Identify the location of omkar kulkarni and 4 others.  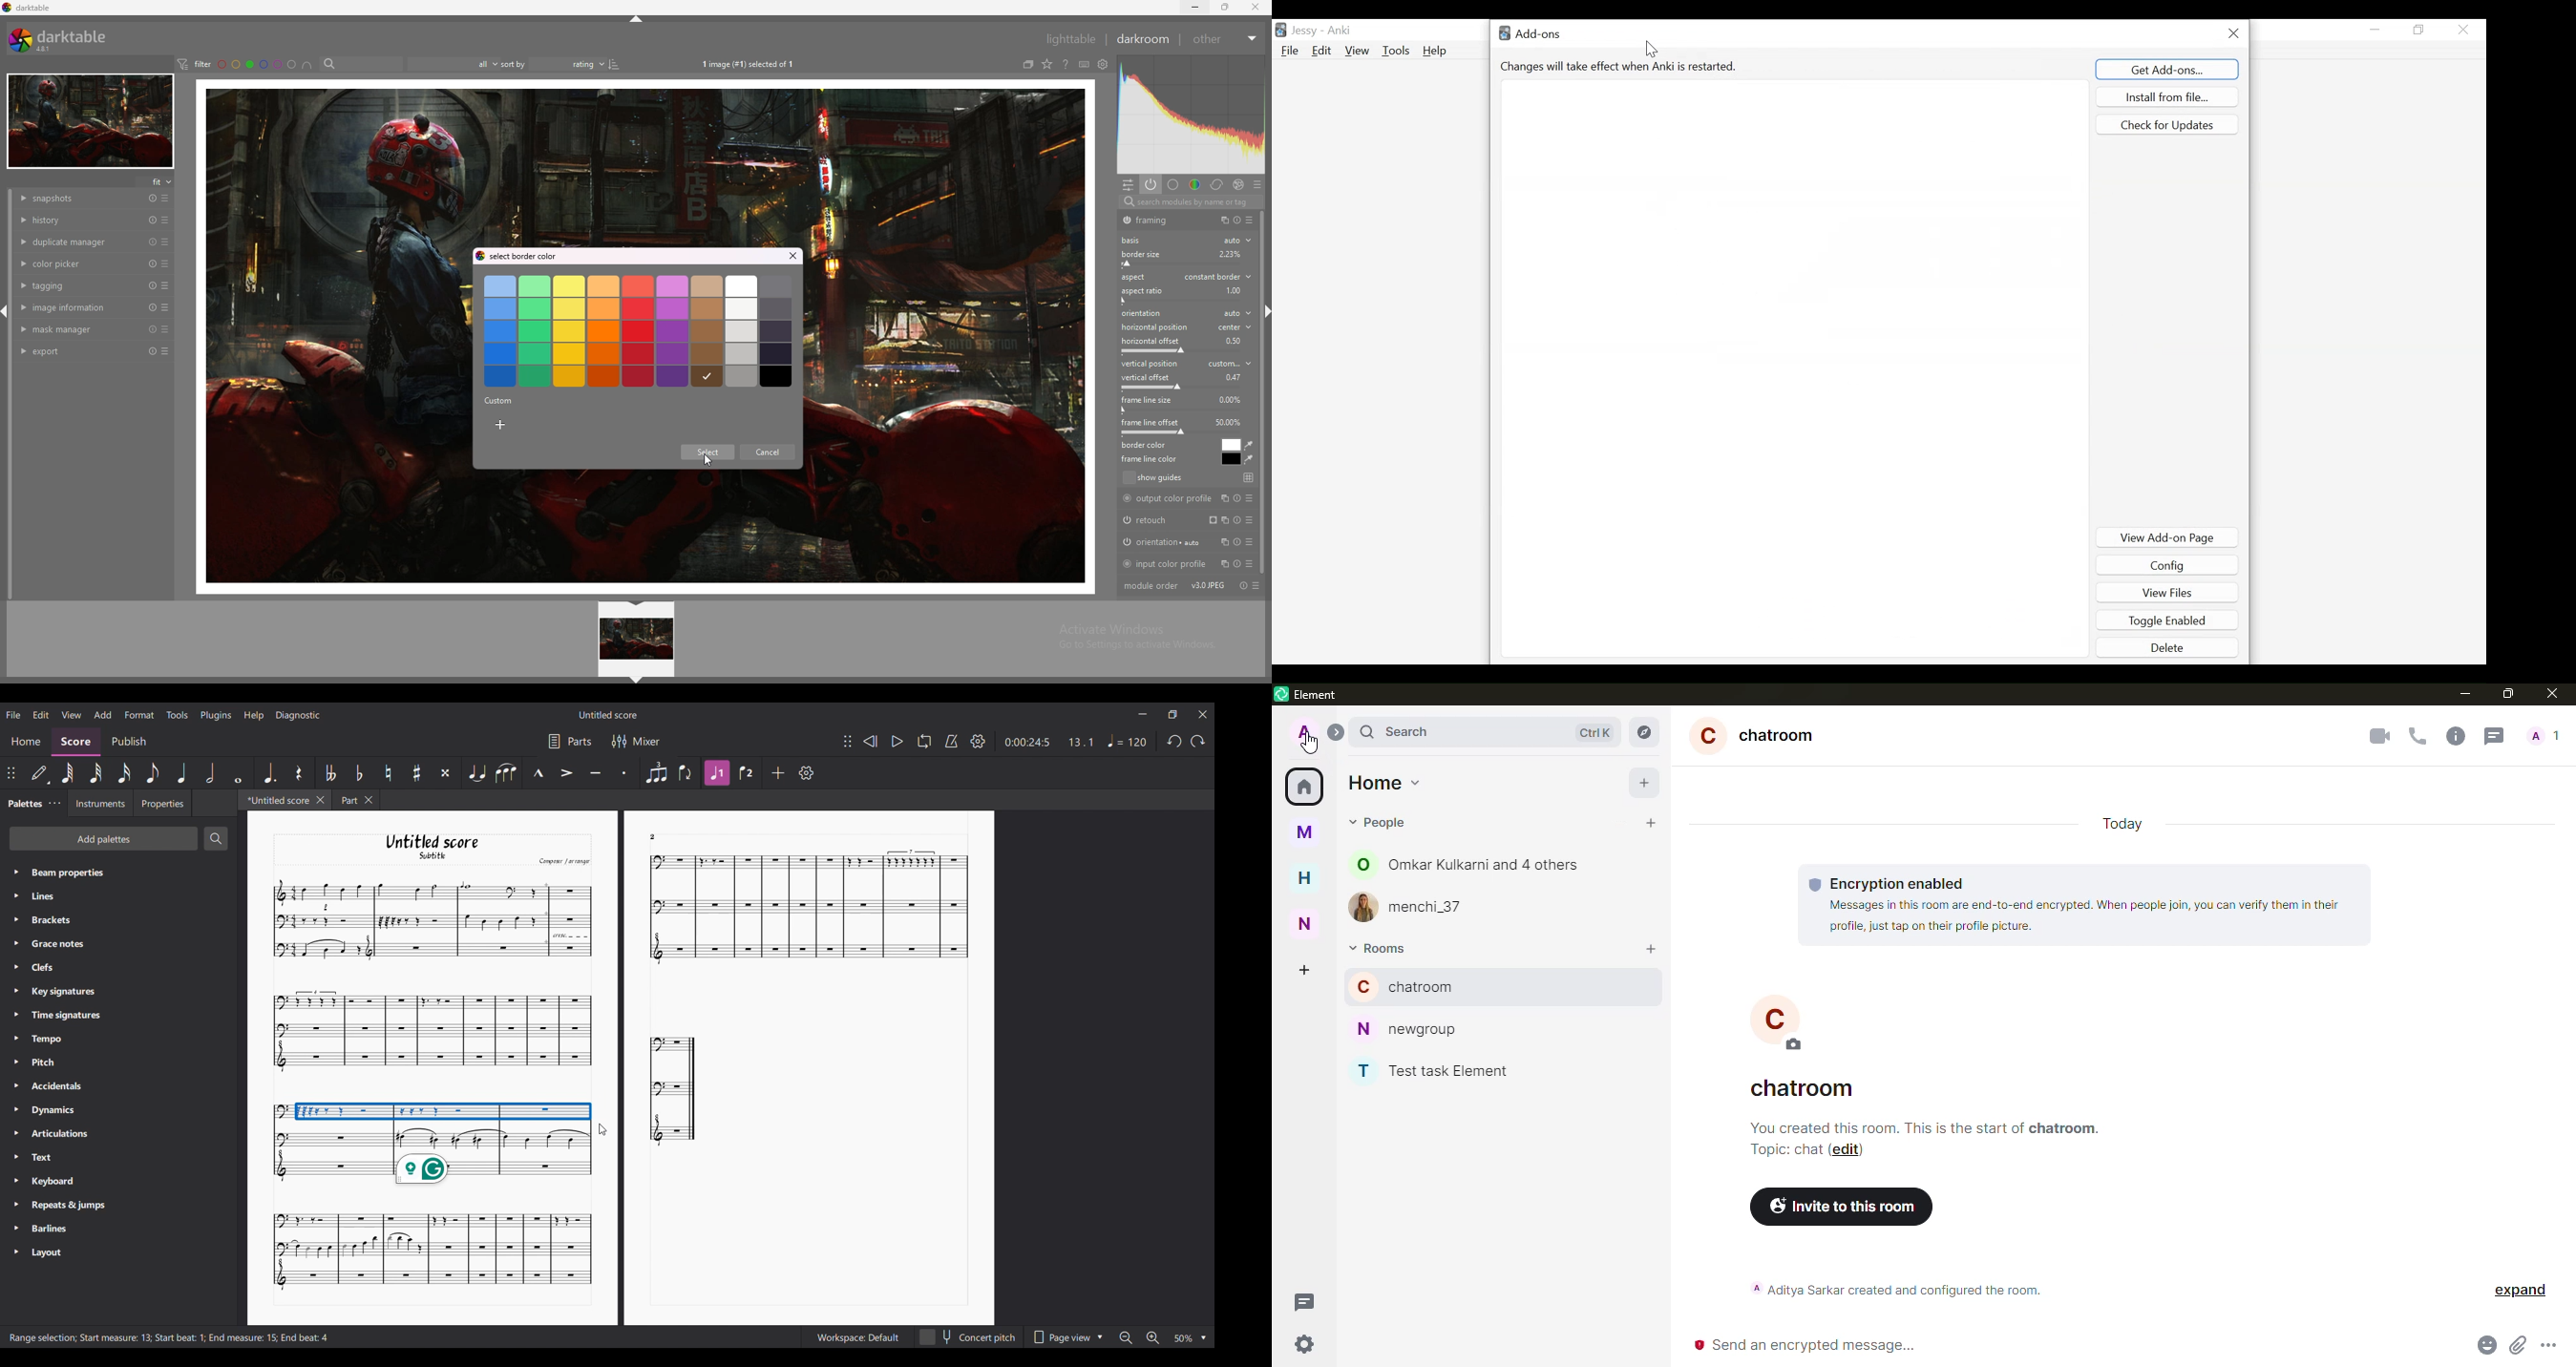
(1492, 862).